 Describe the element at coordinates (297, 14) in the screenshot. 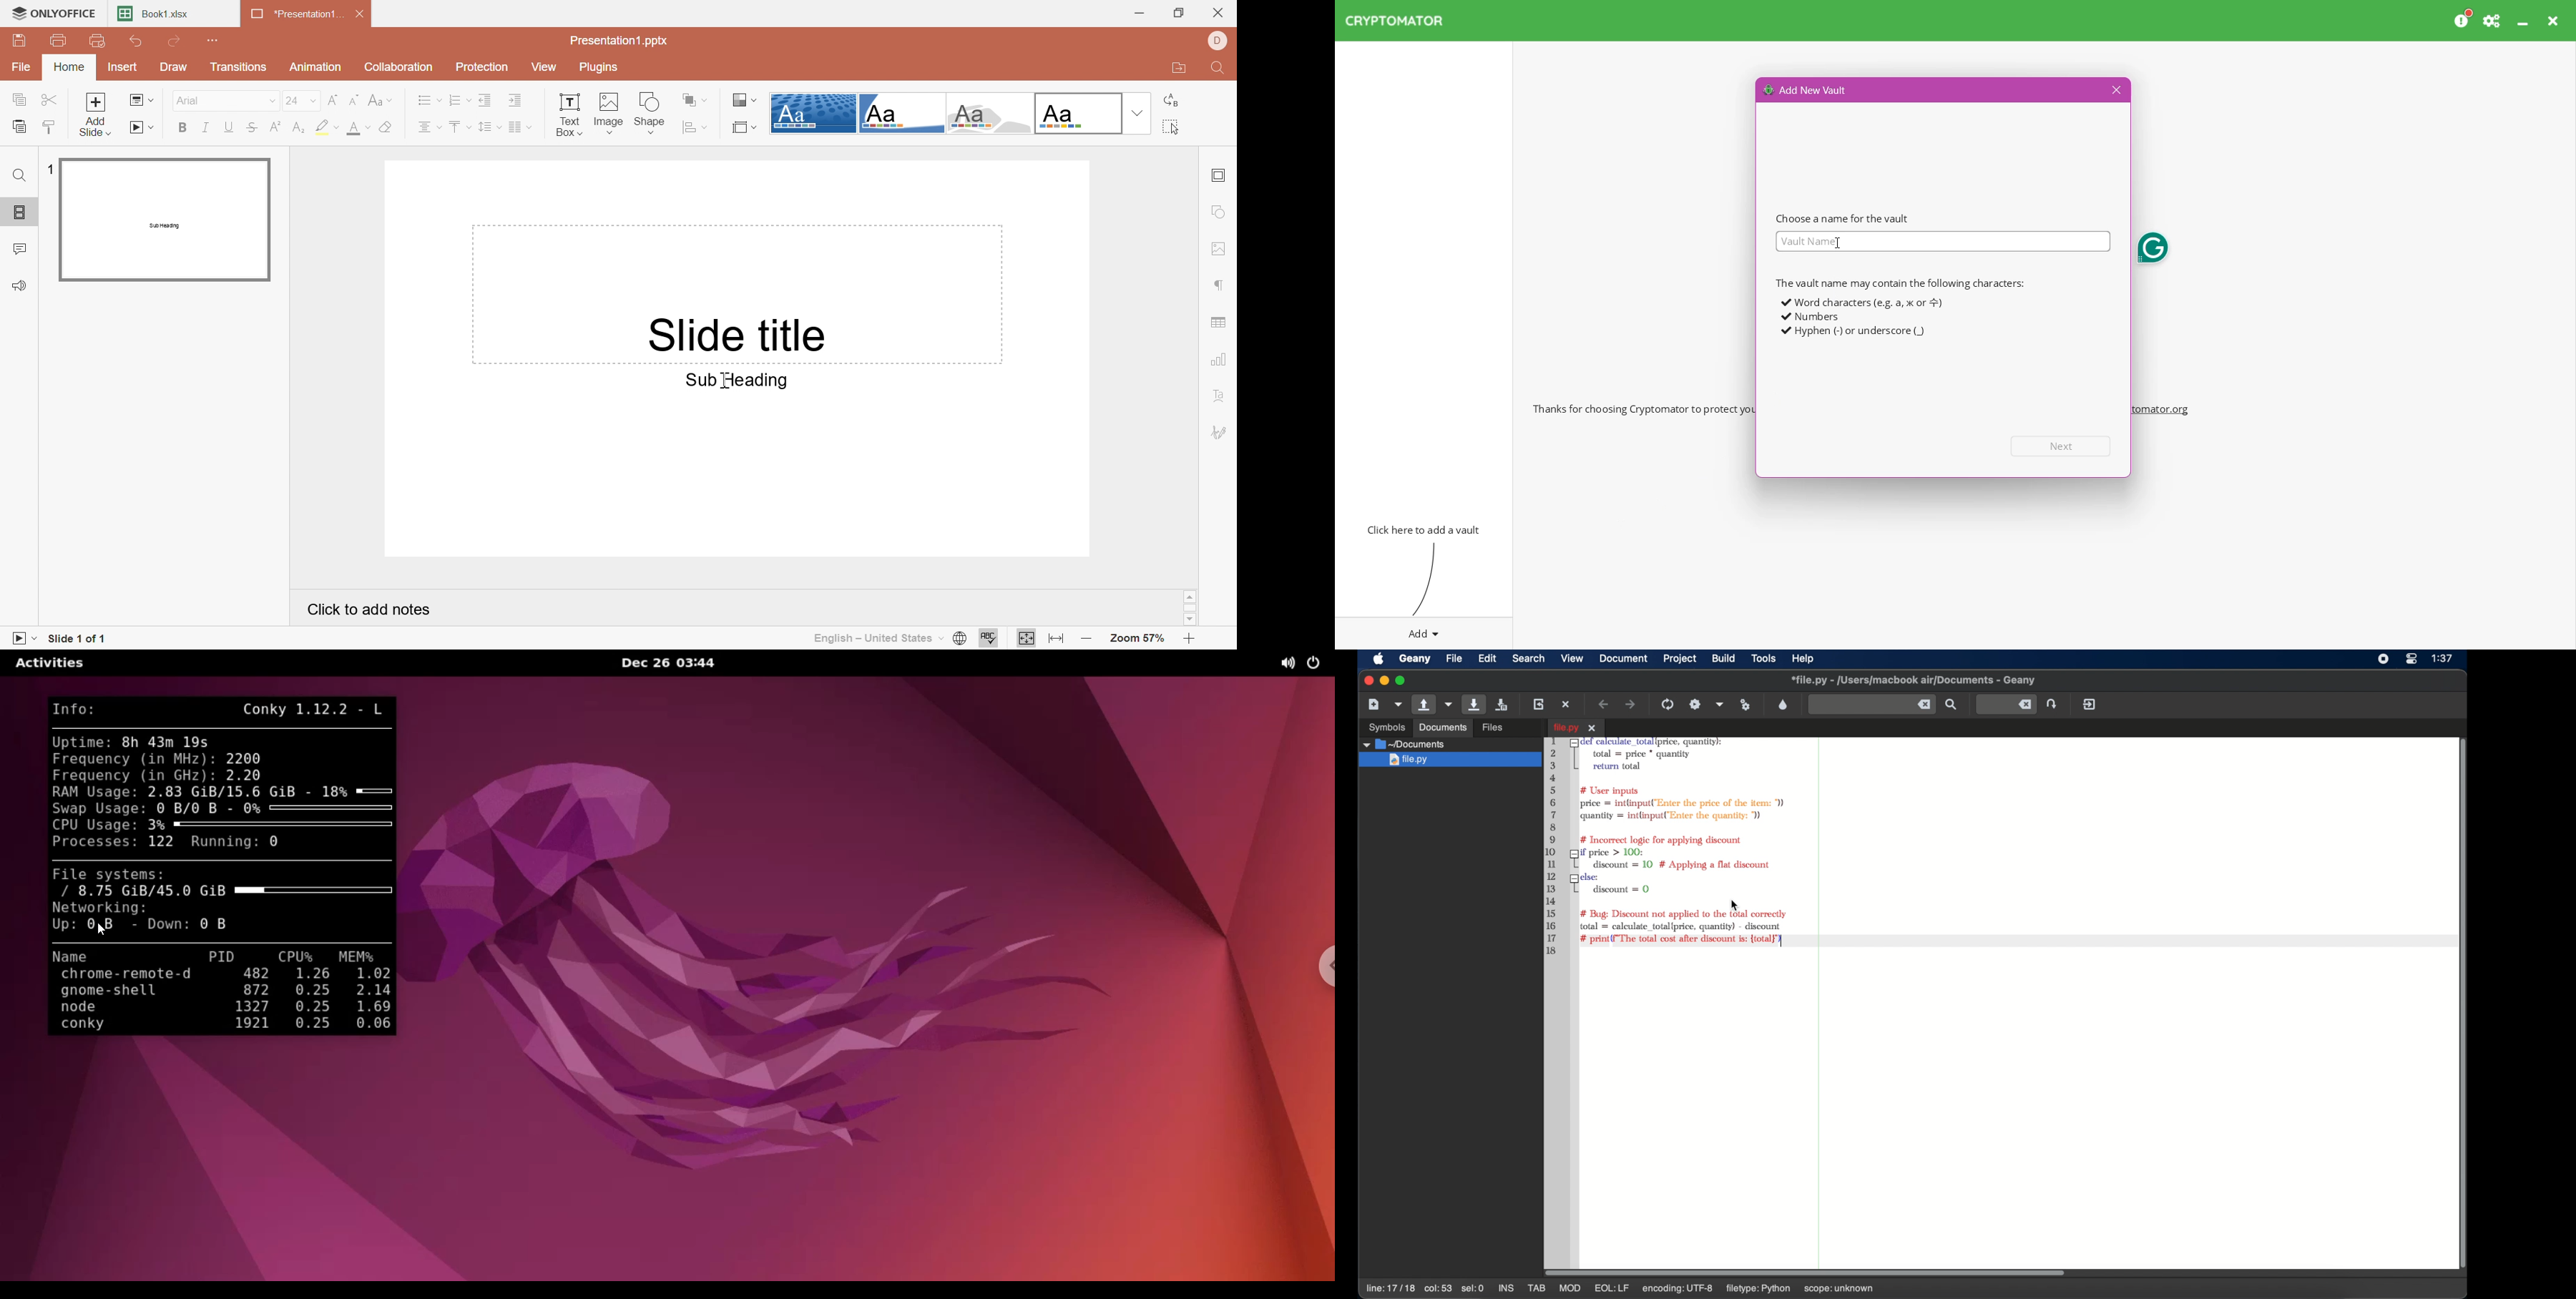

I see `*Presentation1...` at that location.